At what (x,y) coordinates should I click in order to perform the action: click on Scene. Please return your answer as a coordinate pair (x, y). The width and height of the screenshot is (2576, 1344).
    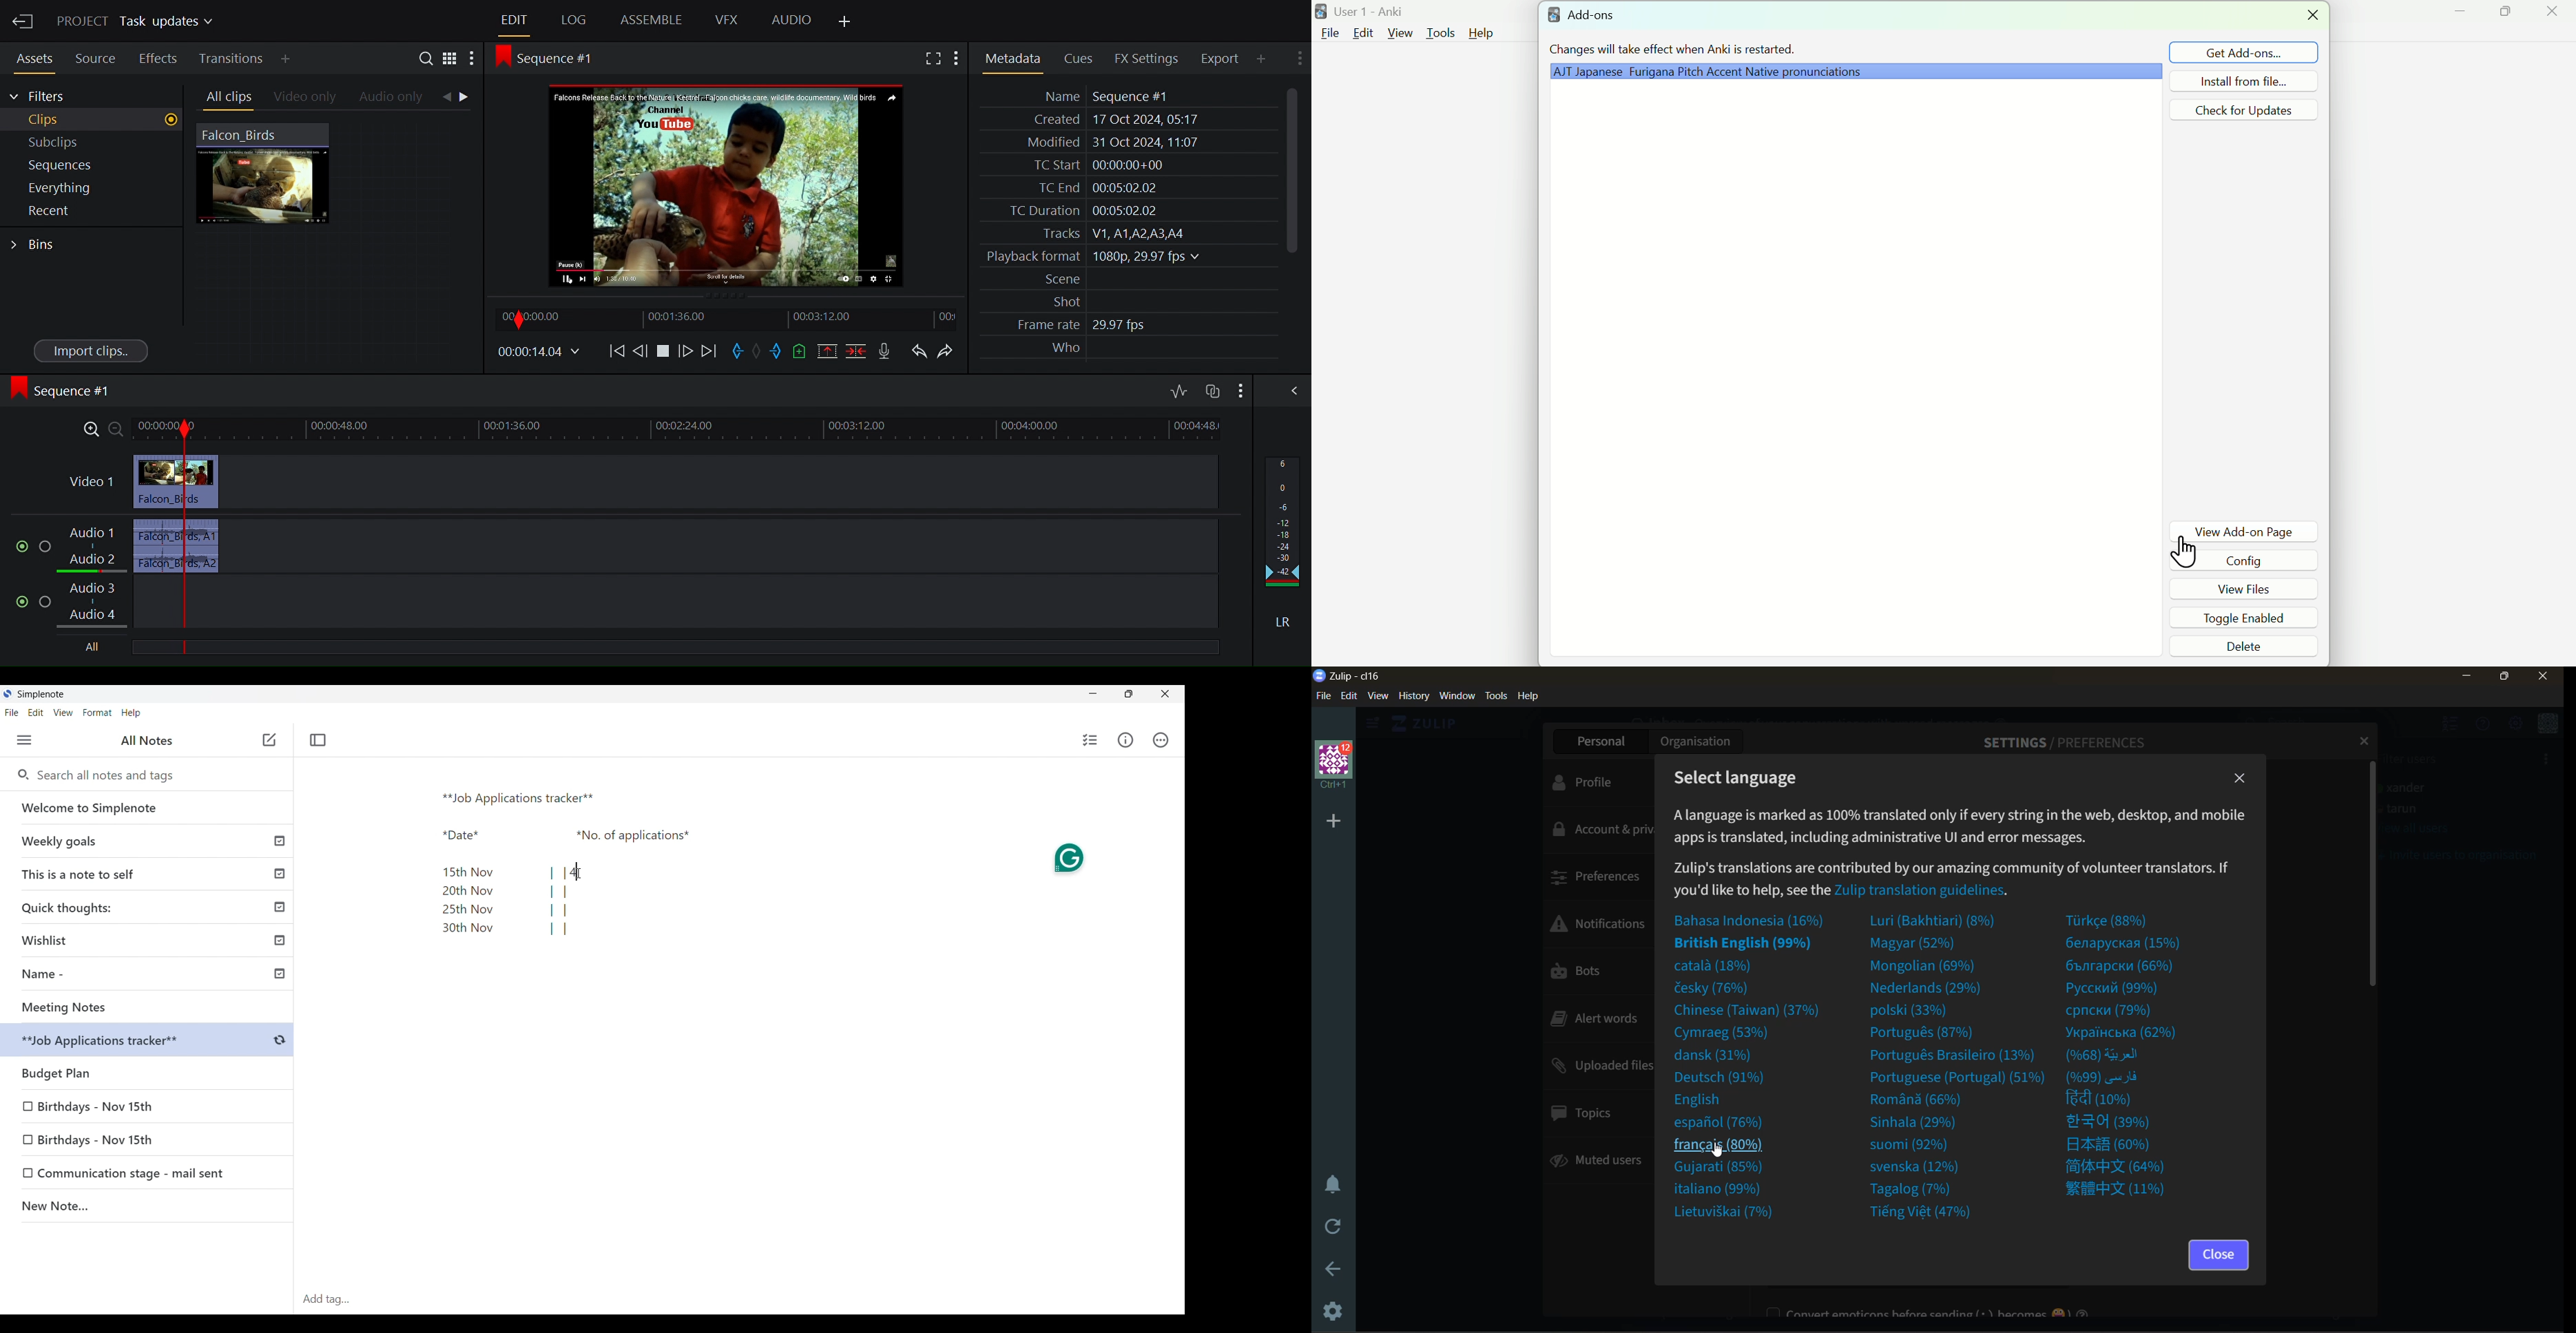
    Looking at the image, I should click on (1055, 280).